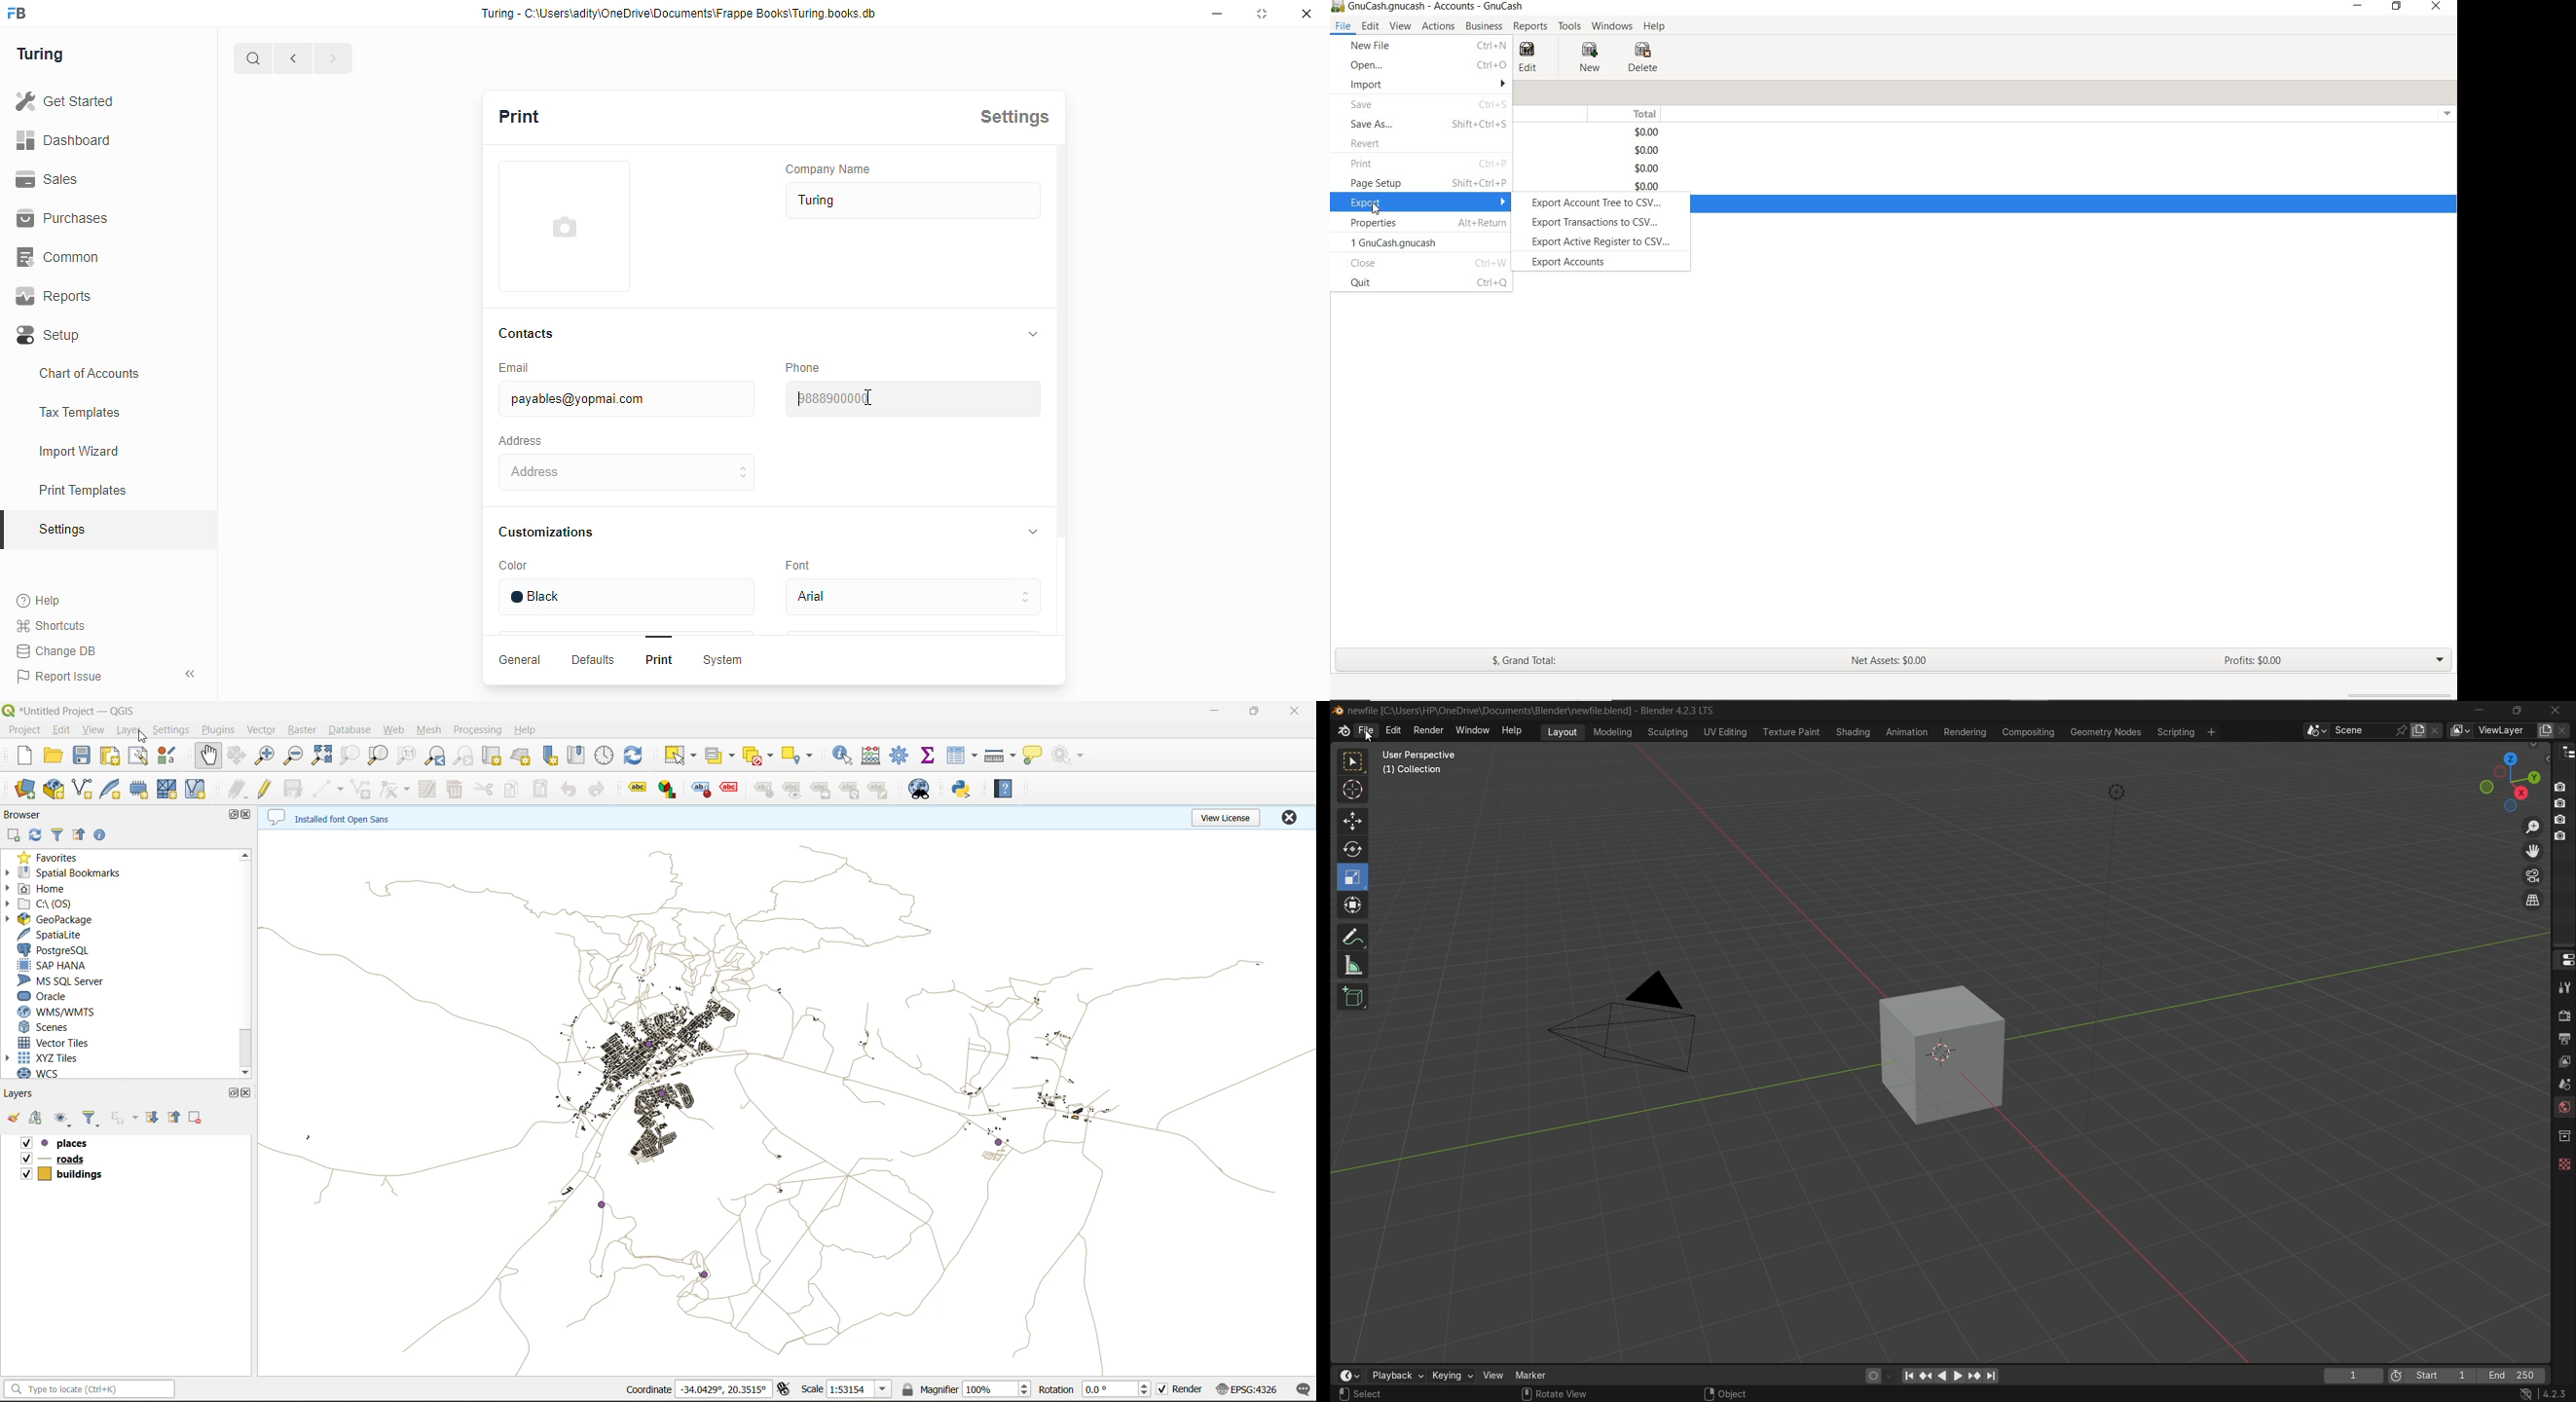  What do you see at coordinates (227, 816) in the screenshot?
I see `maximize` at bounding box center [227, 816].